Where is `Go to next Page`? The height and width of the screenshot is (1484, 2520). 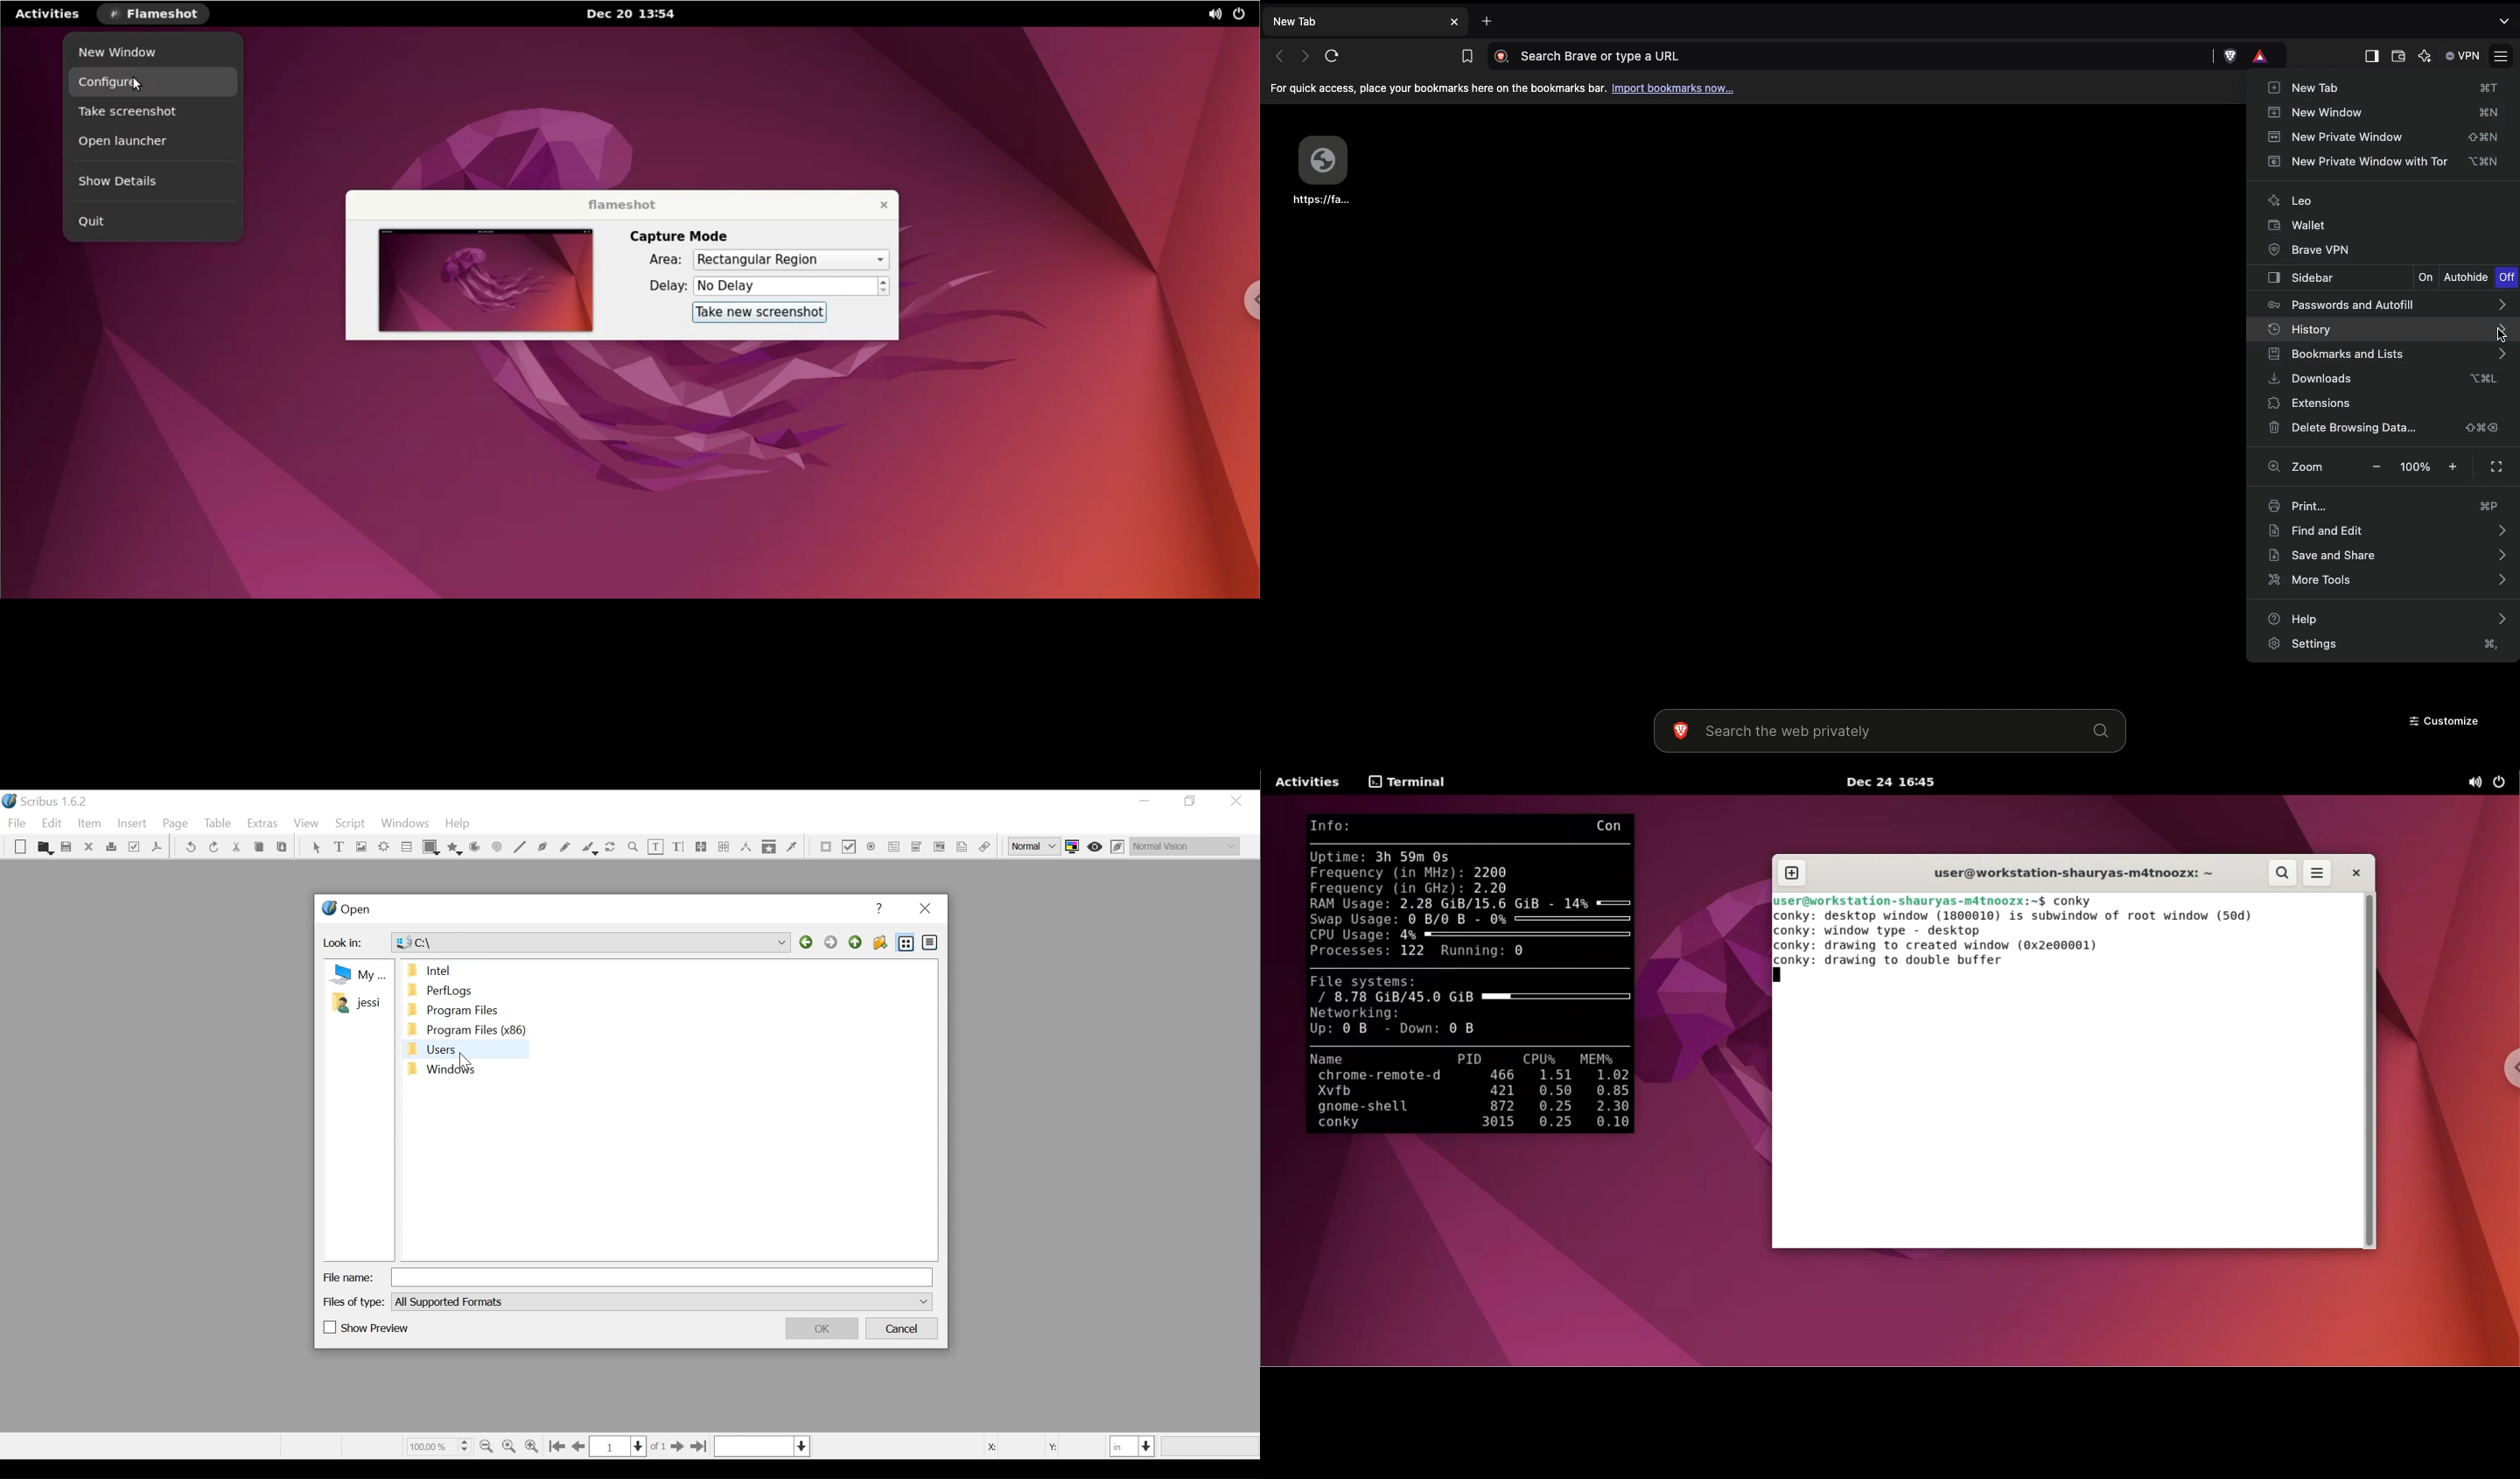 Go to next Page is located at coordinates (675, 1447).